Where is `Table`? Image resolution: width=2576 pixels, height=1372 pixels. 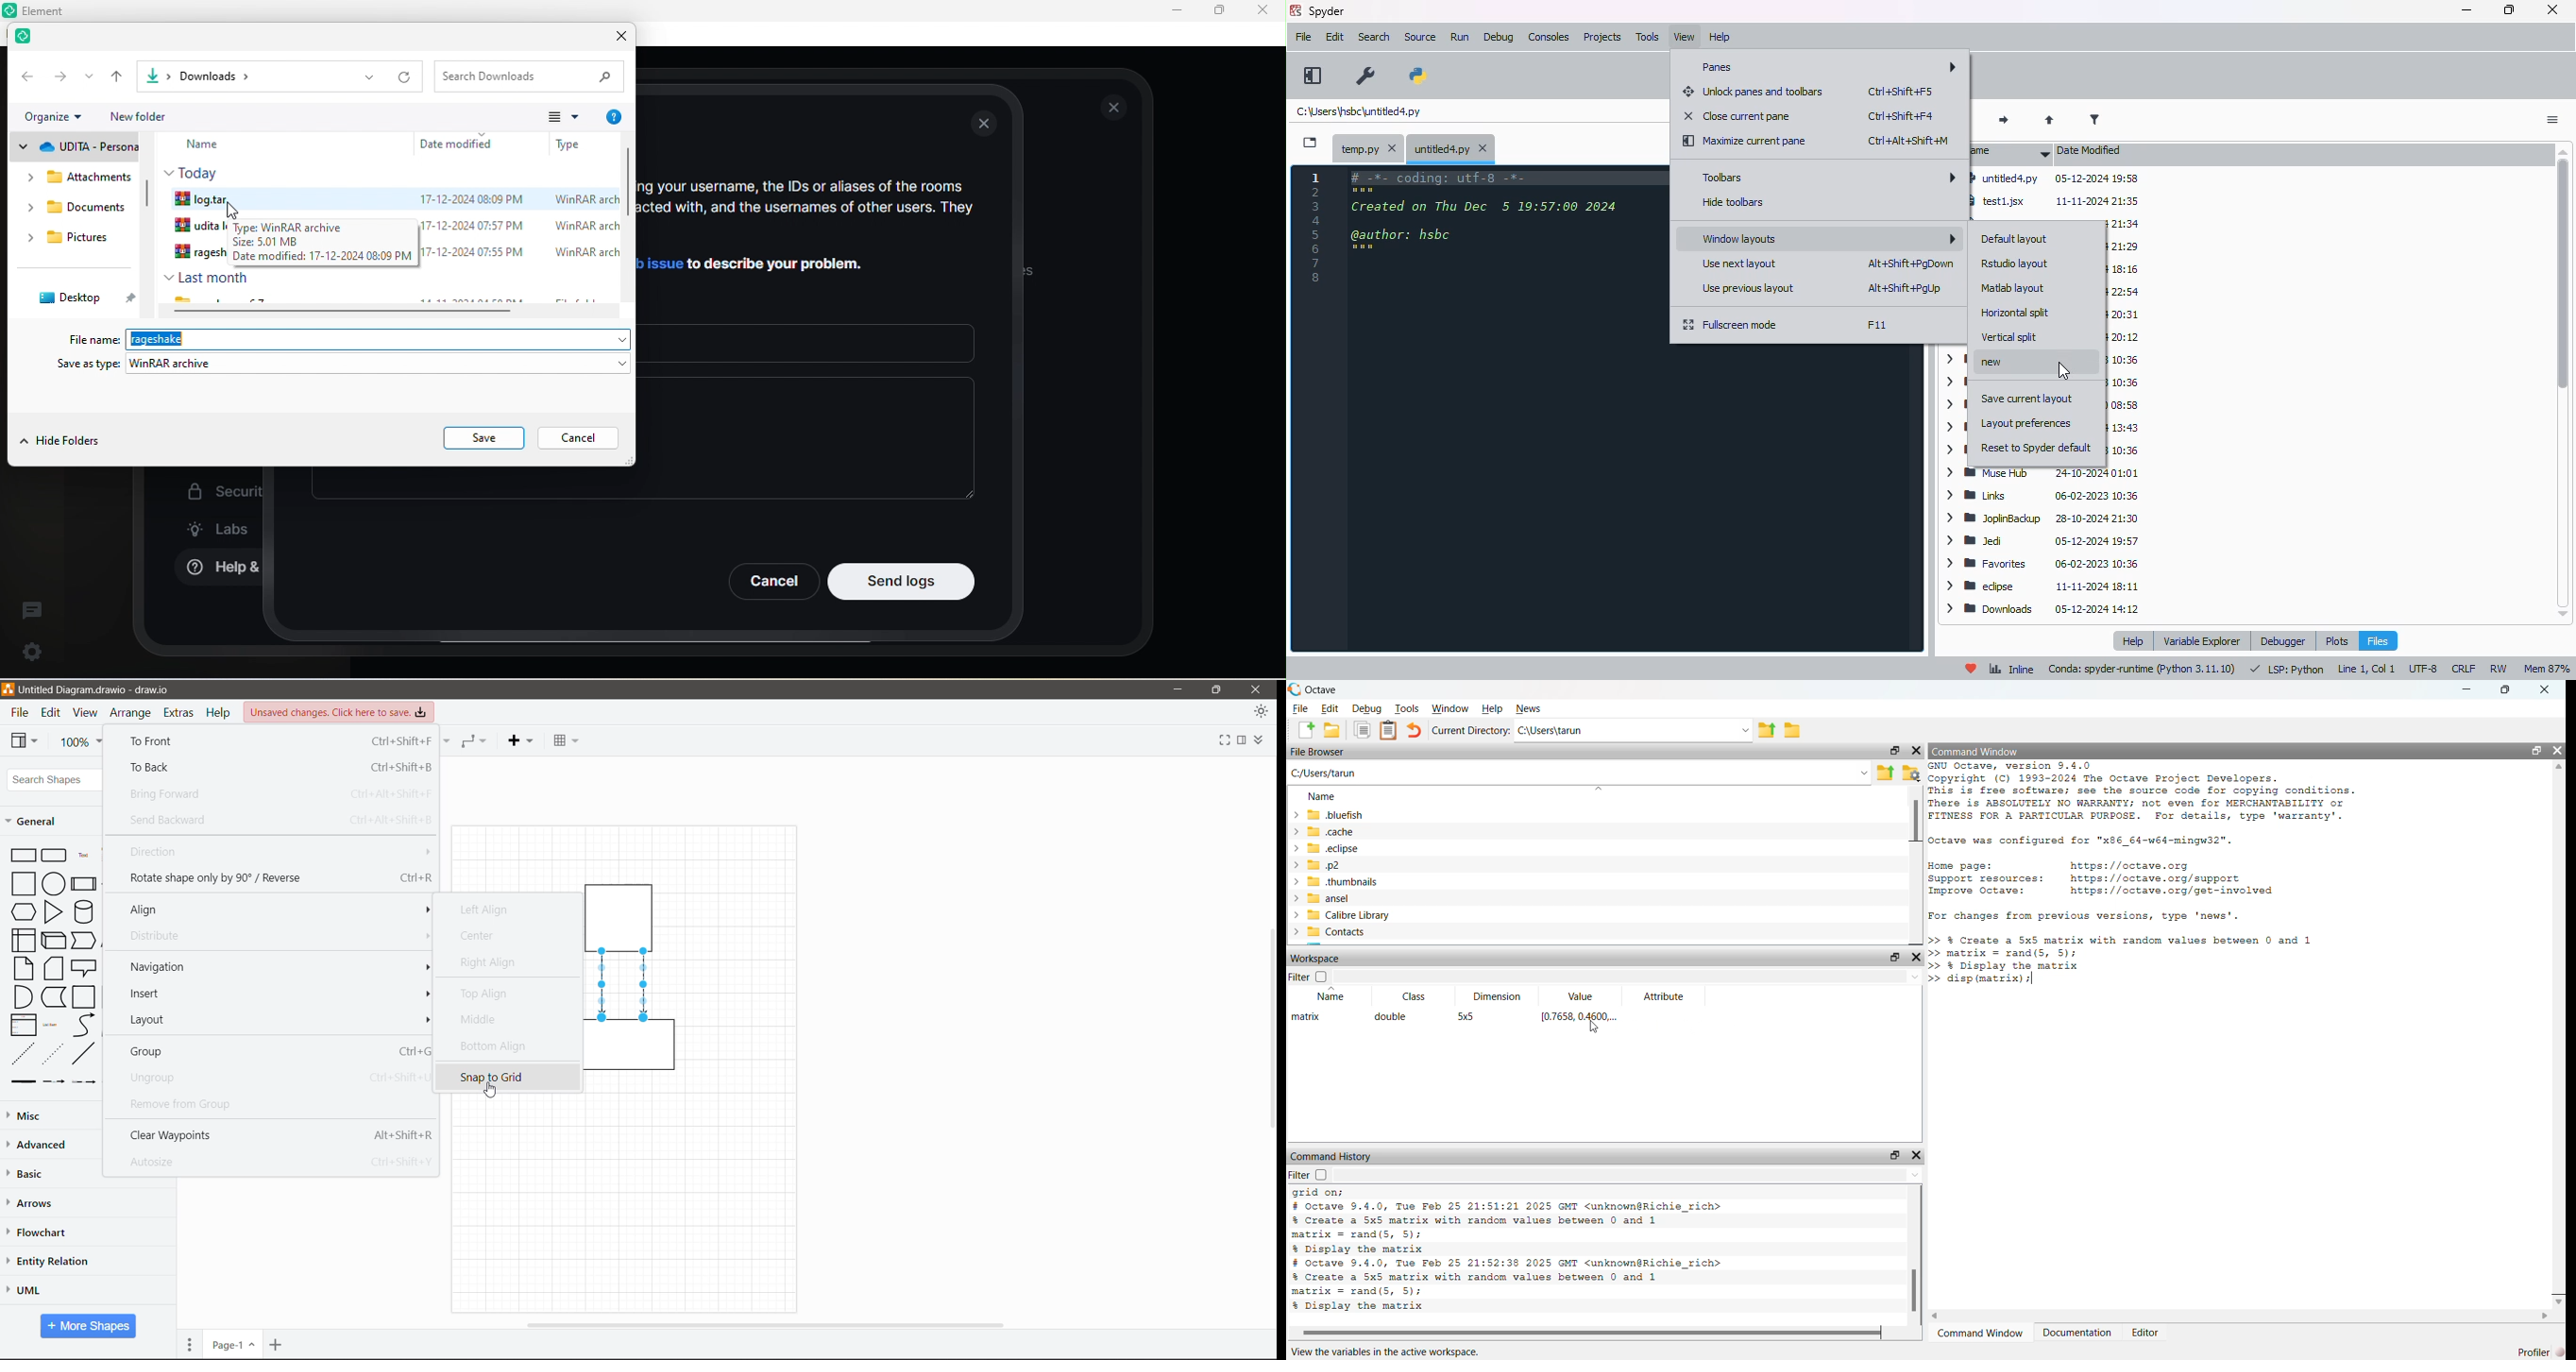 Table is located at coordinates (565, 739).